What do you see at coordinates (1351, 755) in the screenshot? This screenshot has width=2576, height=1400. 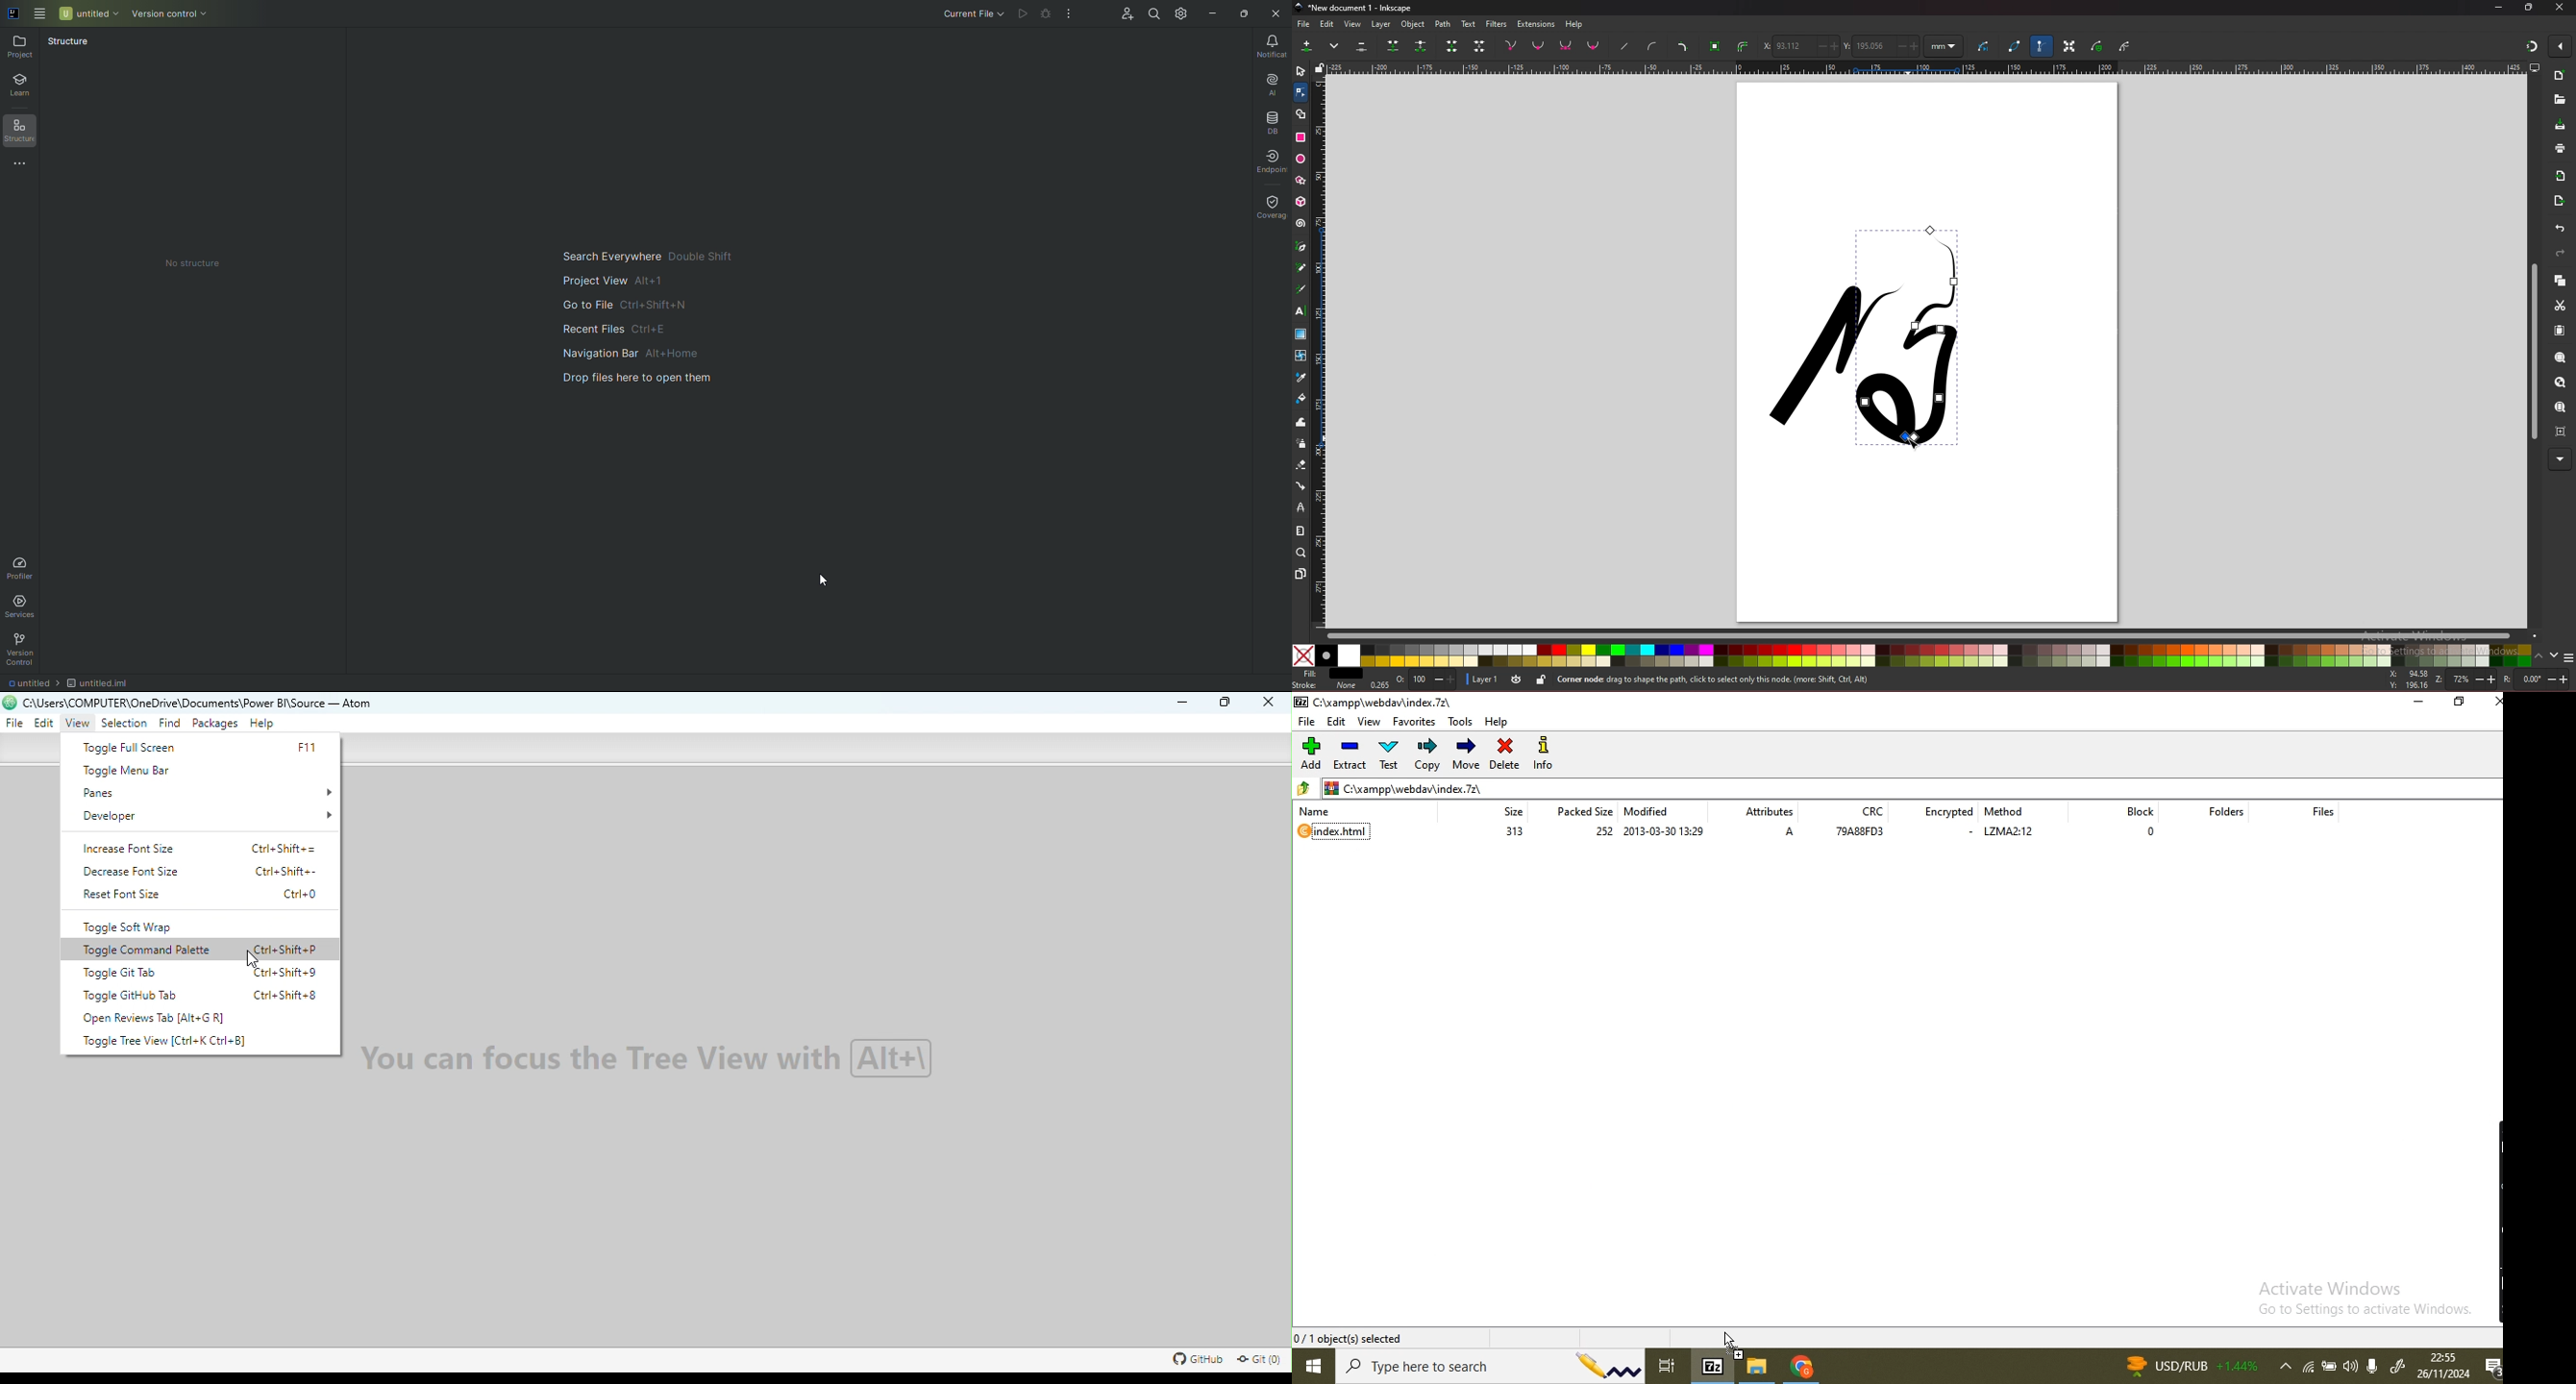 I see `extract` at bounding box center [1351, 755].